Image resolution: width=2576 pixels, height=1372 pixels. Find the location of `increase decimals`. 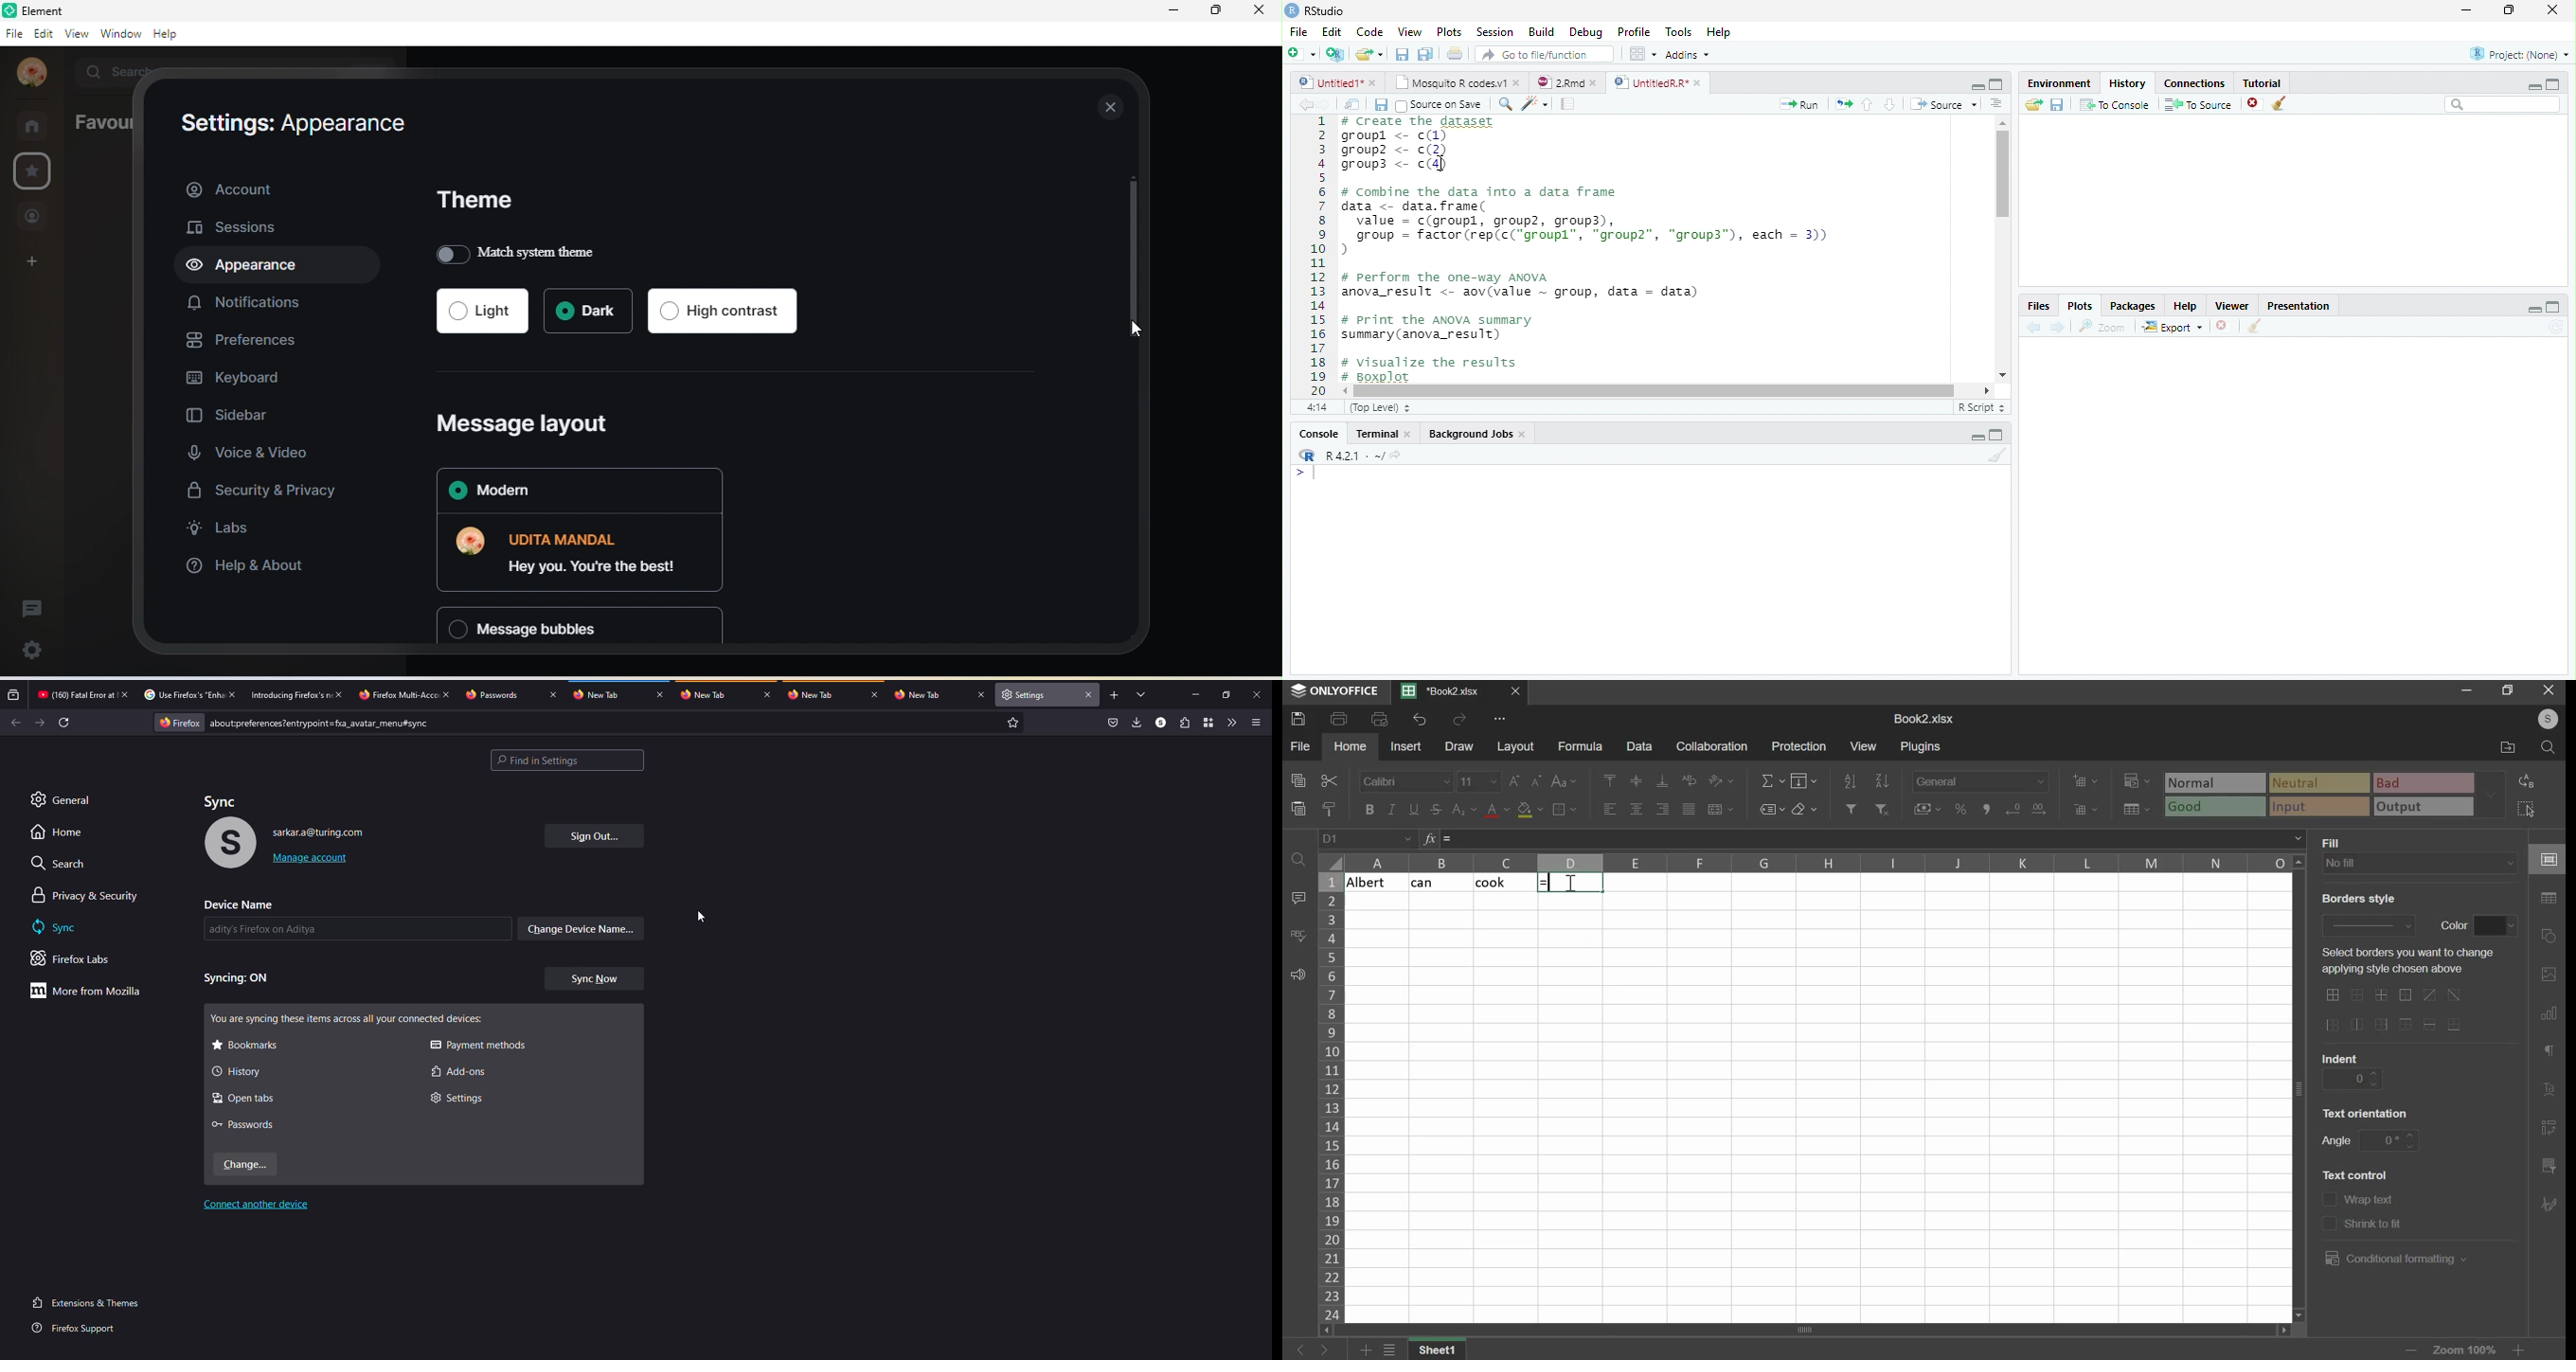

increase decimals is located at coordinates (2013, 807).